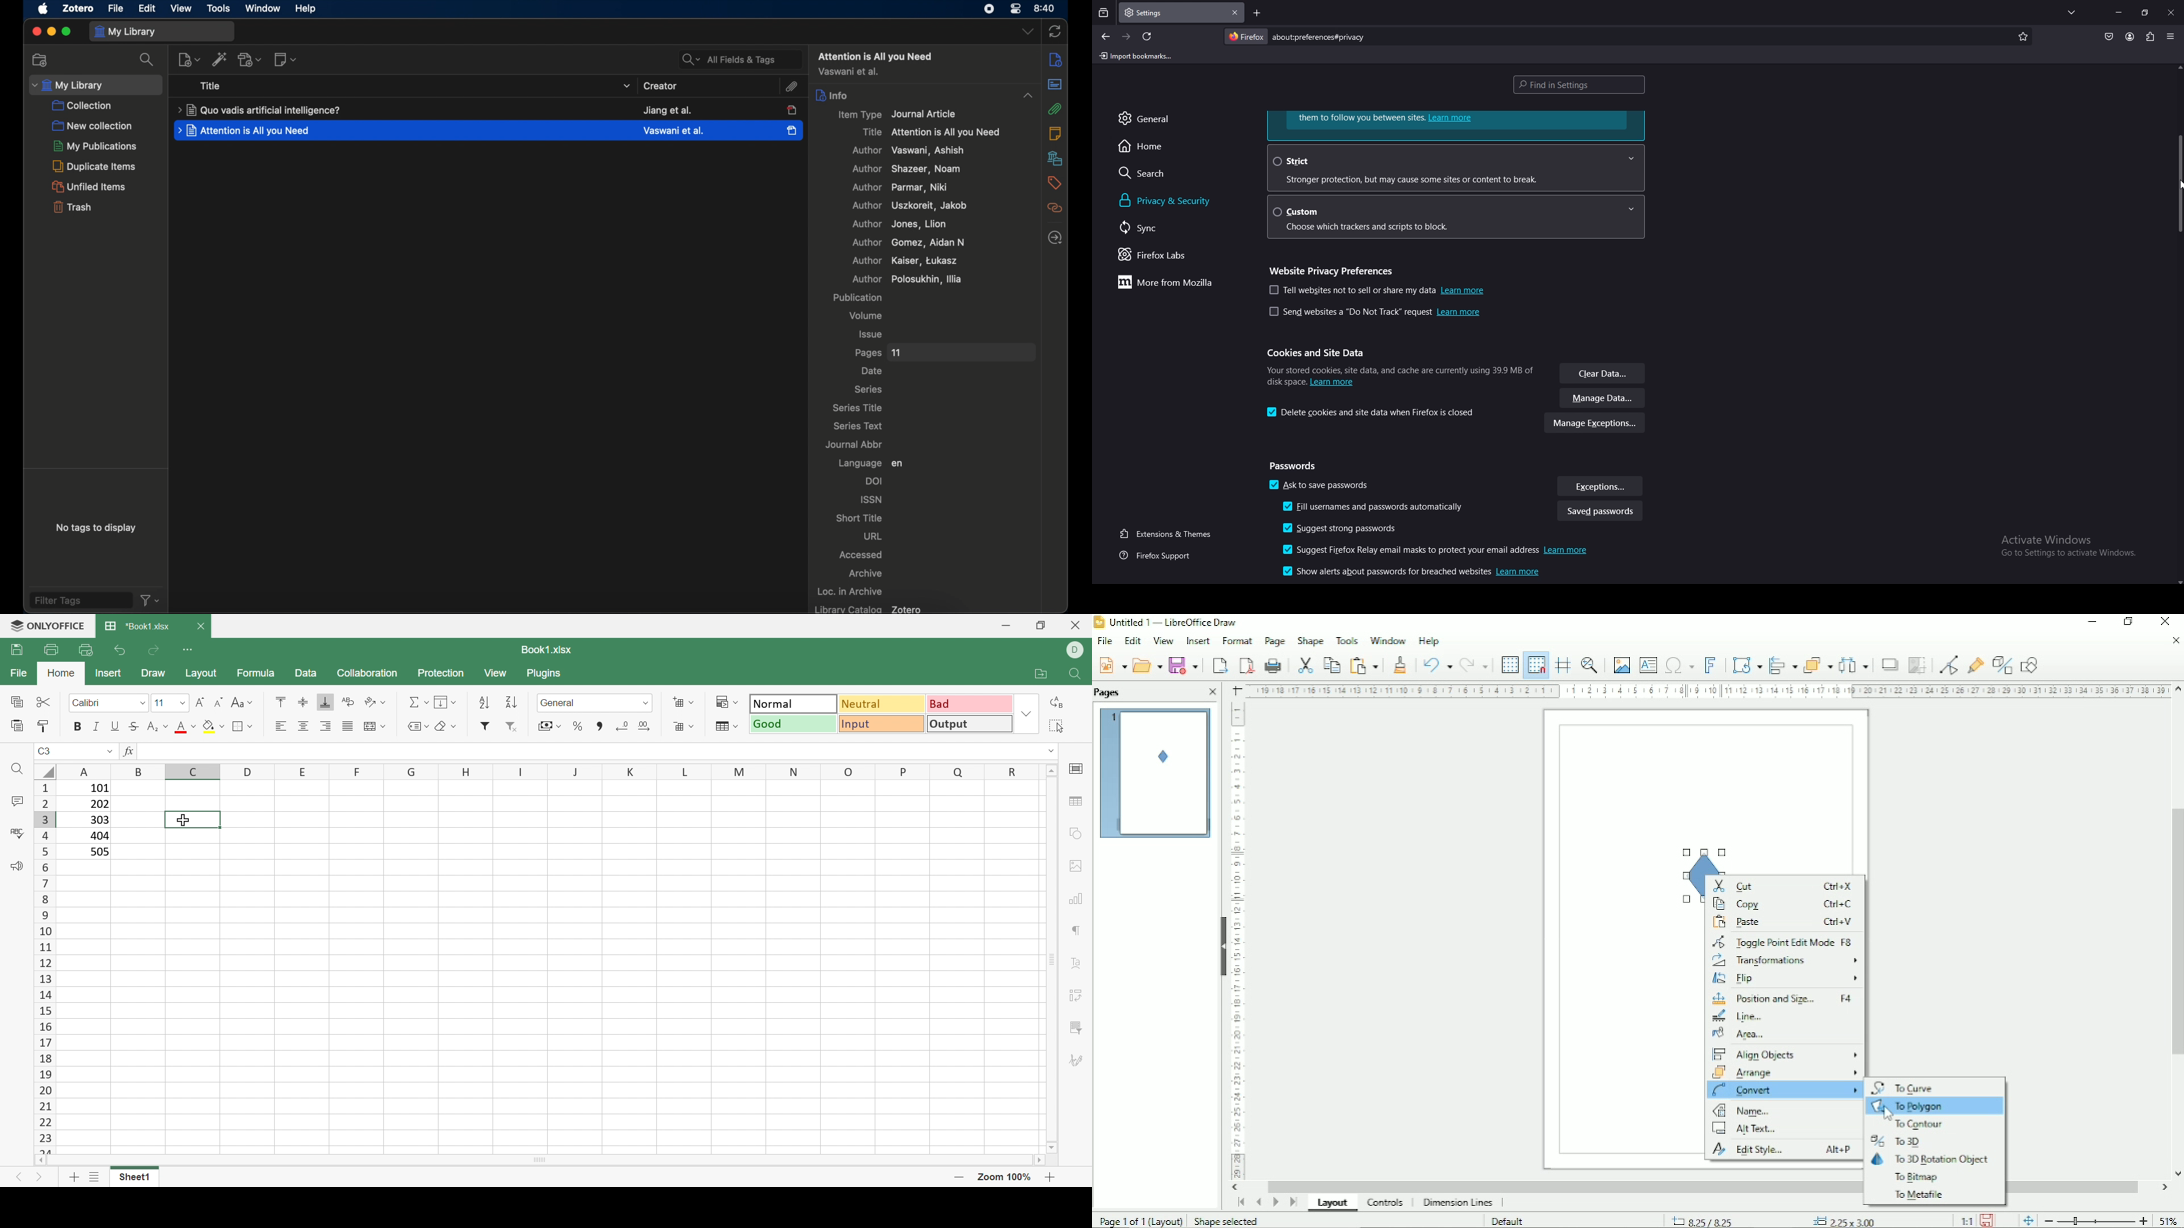  Describe the element at coordinates (668, 110) in the screenshot. I see `creator name` at that location.